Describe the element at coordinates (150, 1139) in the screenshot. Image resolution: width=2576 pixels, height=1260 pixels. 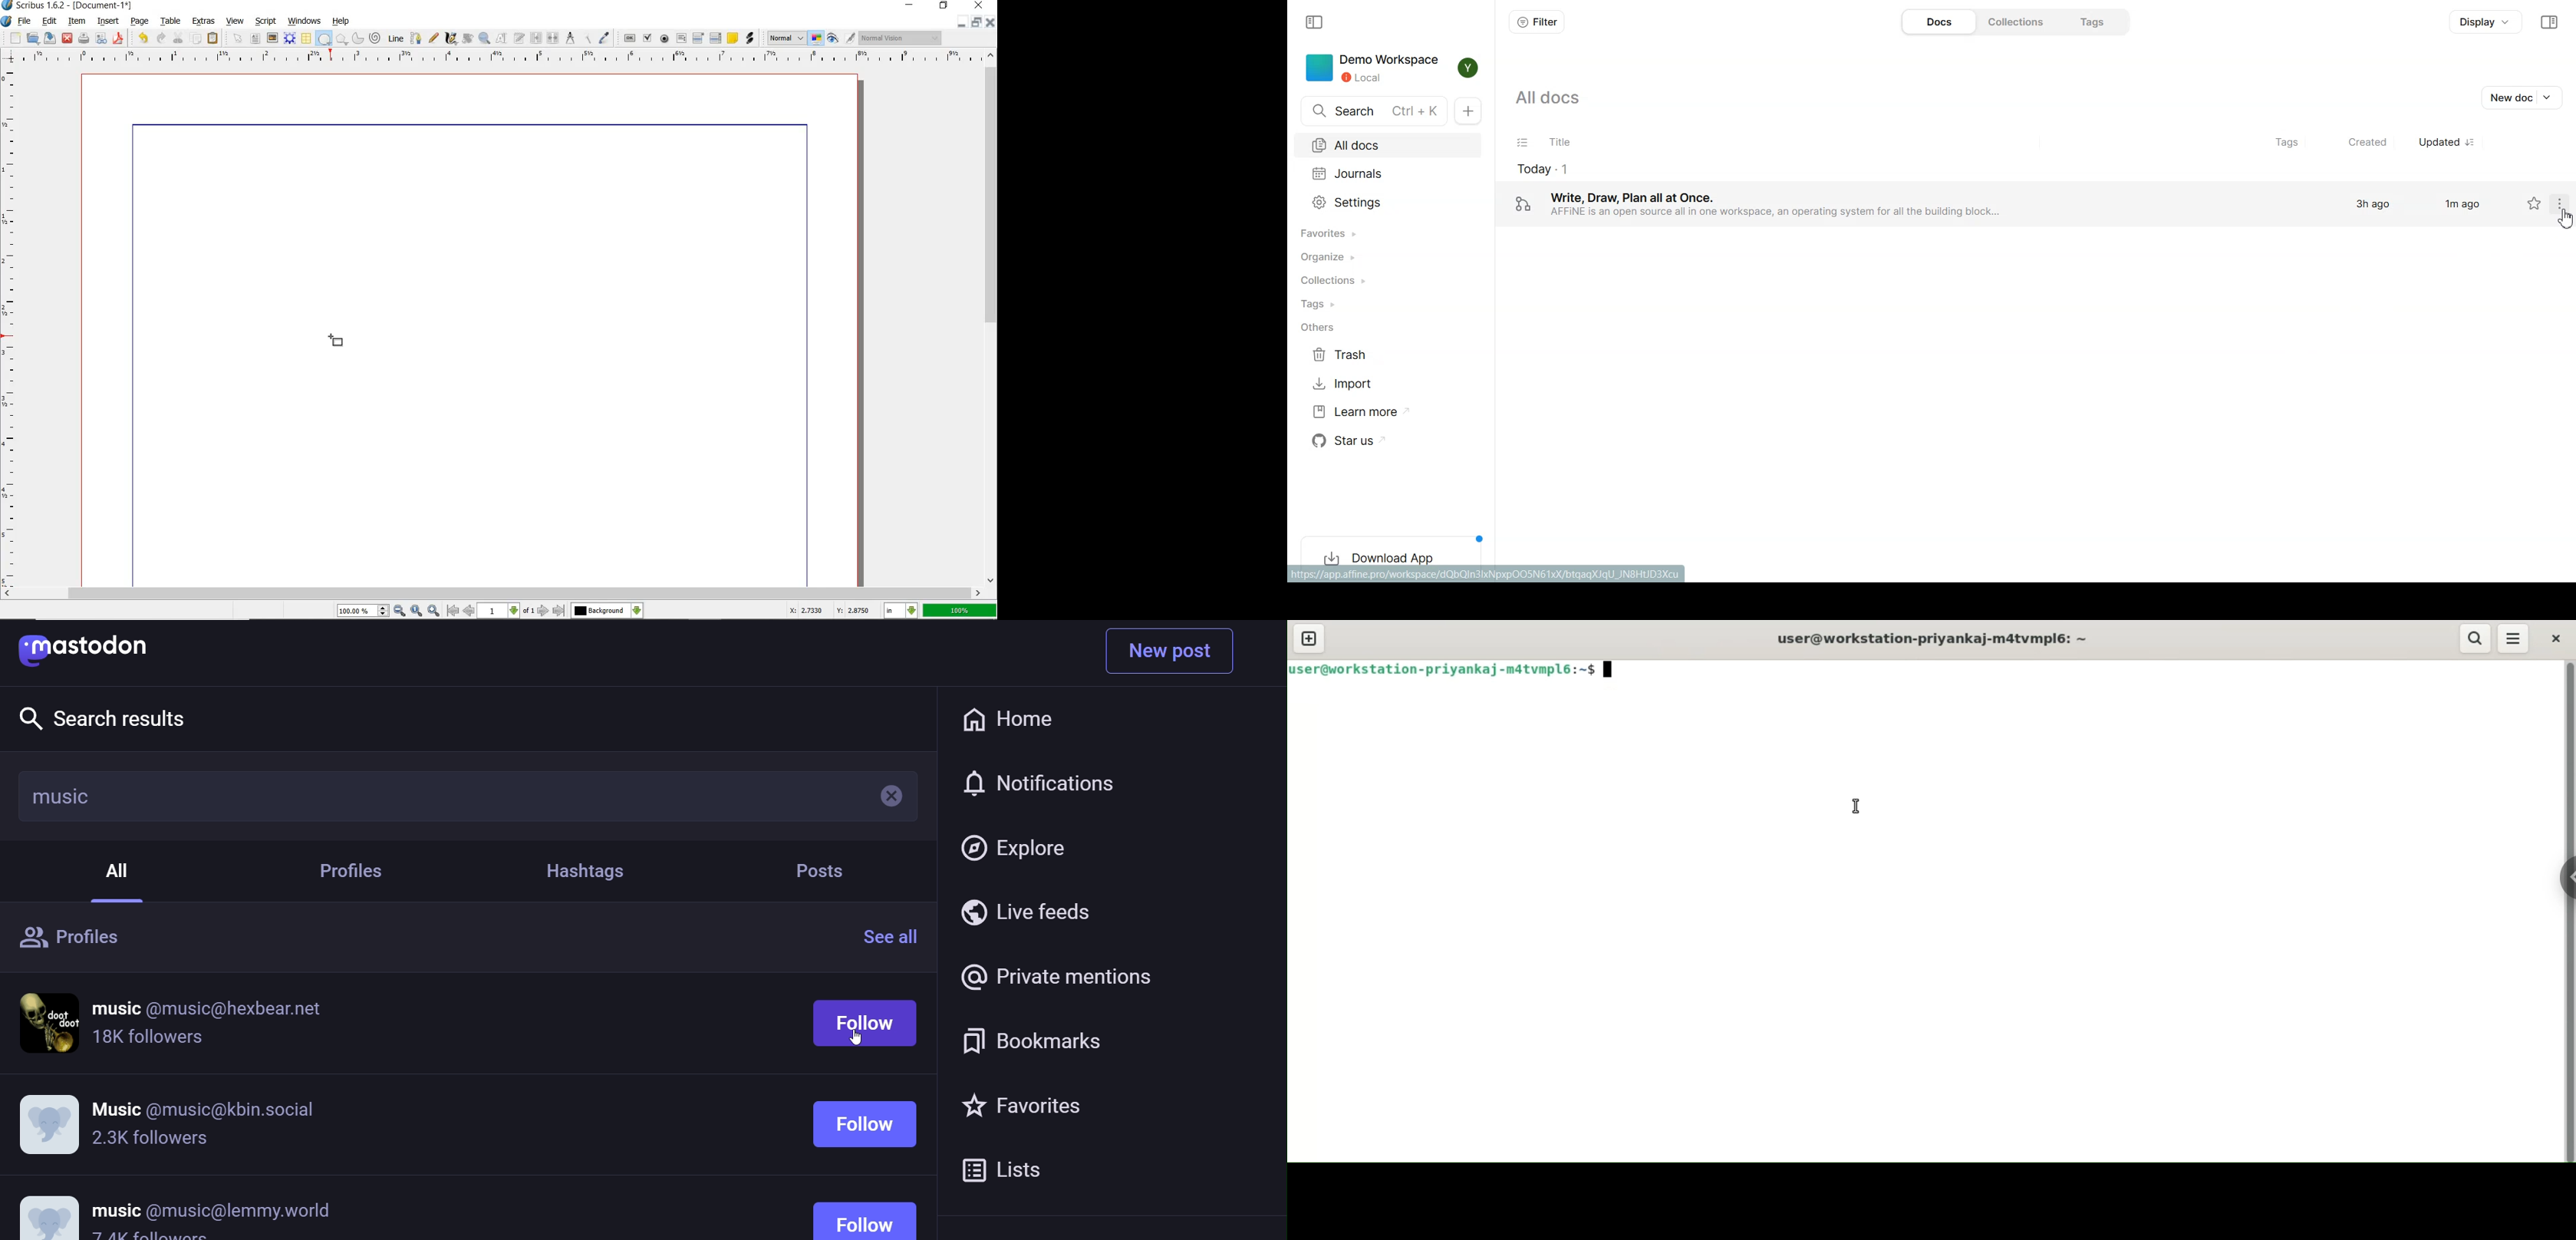
I see `followers` at that location.